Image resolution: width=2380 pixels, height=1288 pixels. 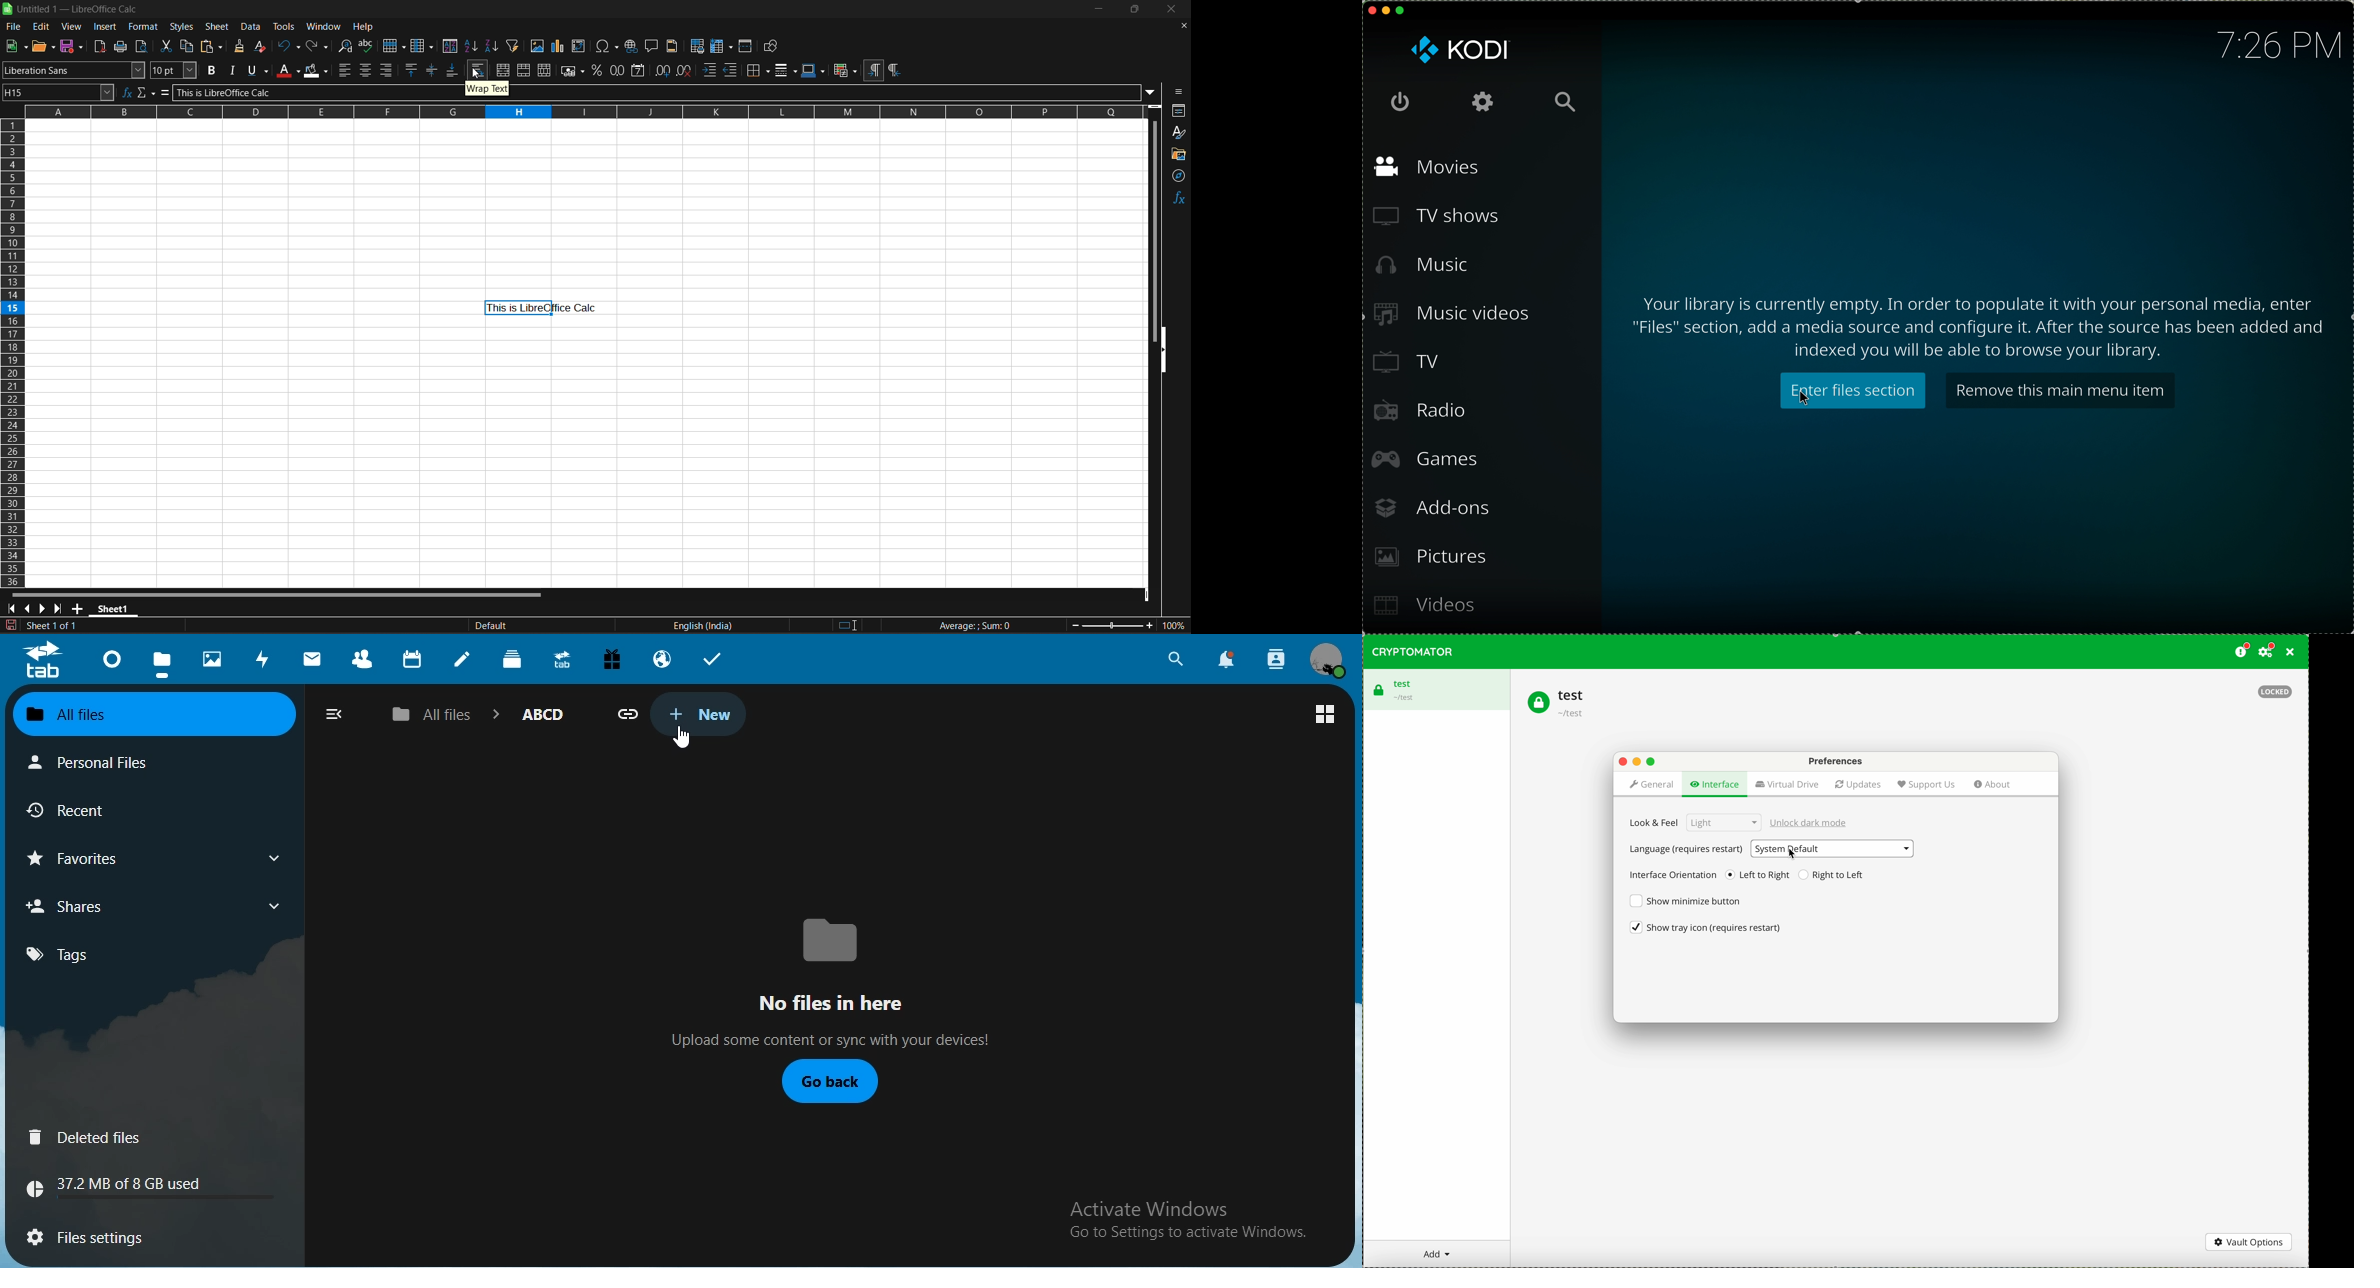 What do you see at coordinates (363, 27) in the screenshot?
I see `help` at bounding box center [363, 27].